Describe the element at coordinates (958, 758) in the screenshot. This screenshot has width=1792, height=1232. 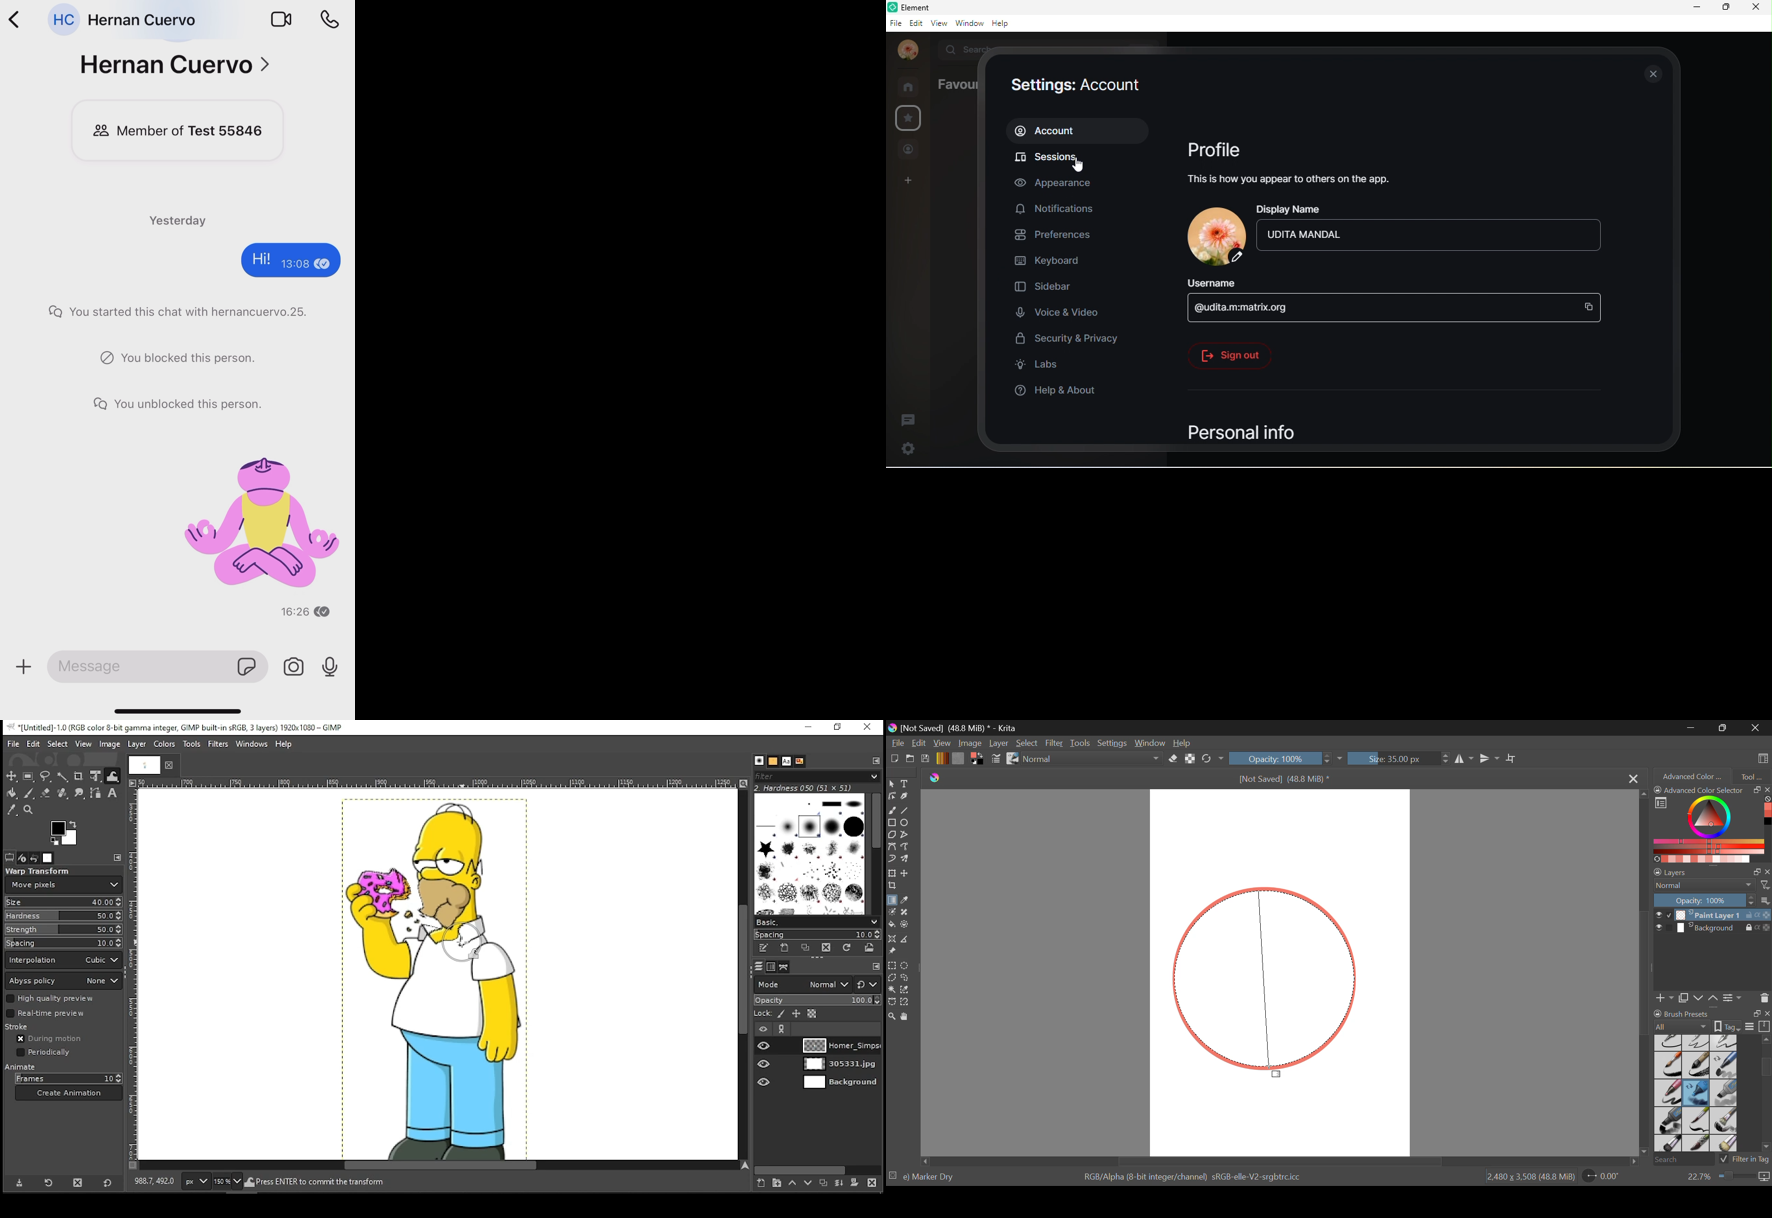
I see `Texture` at that location.